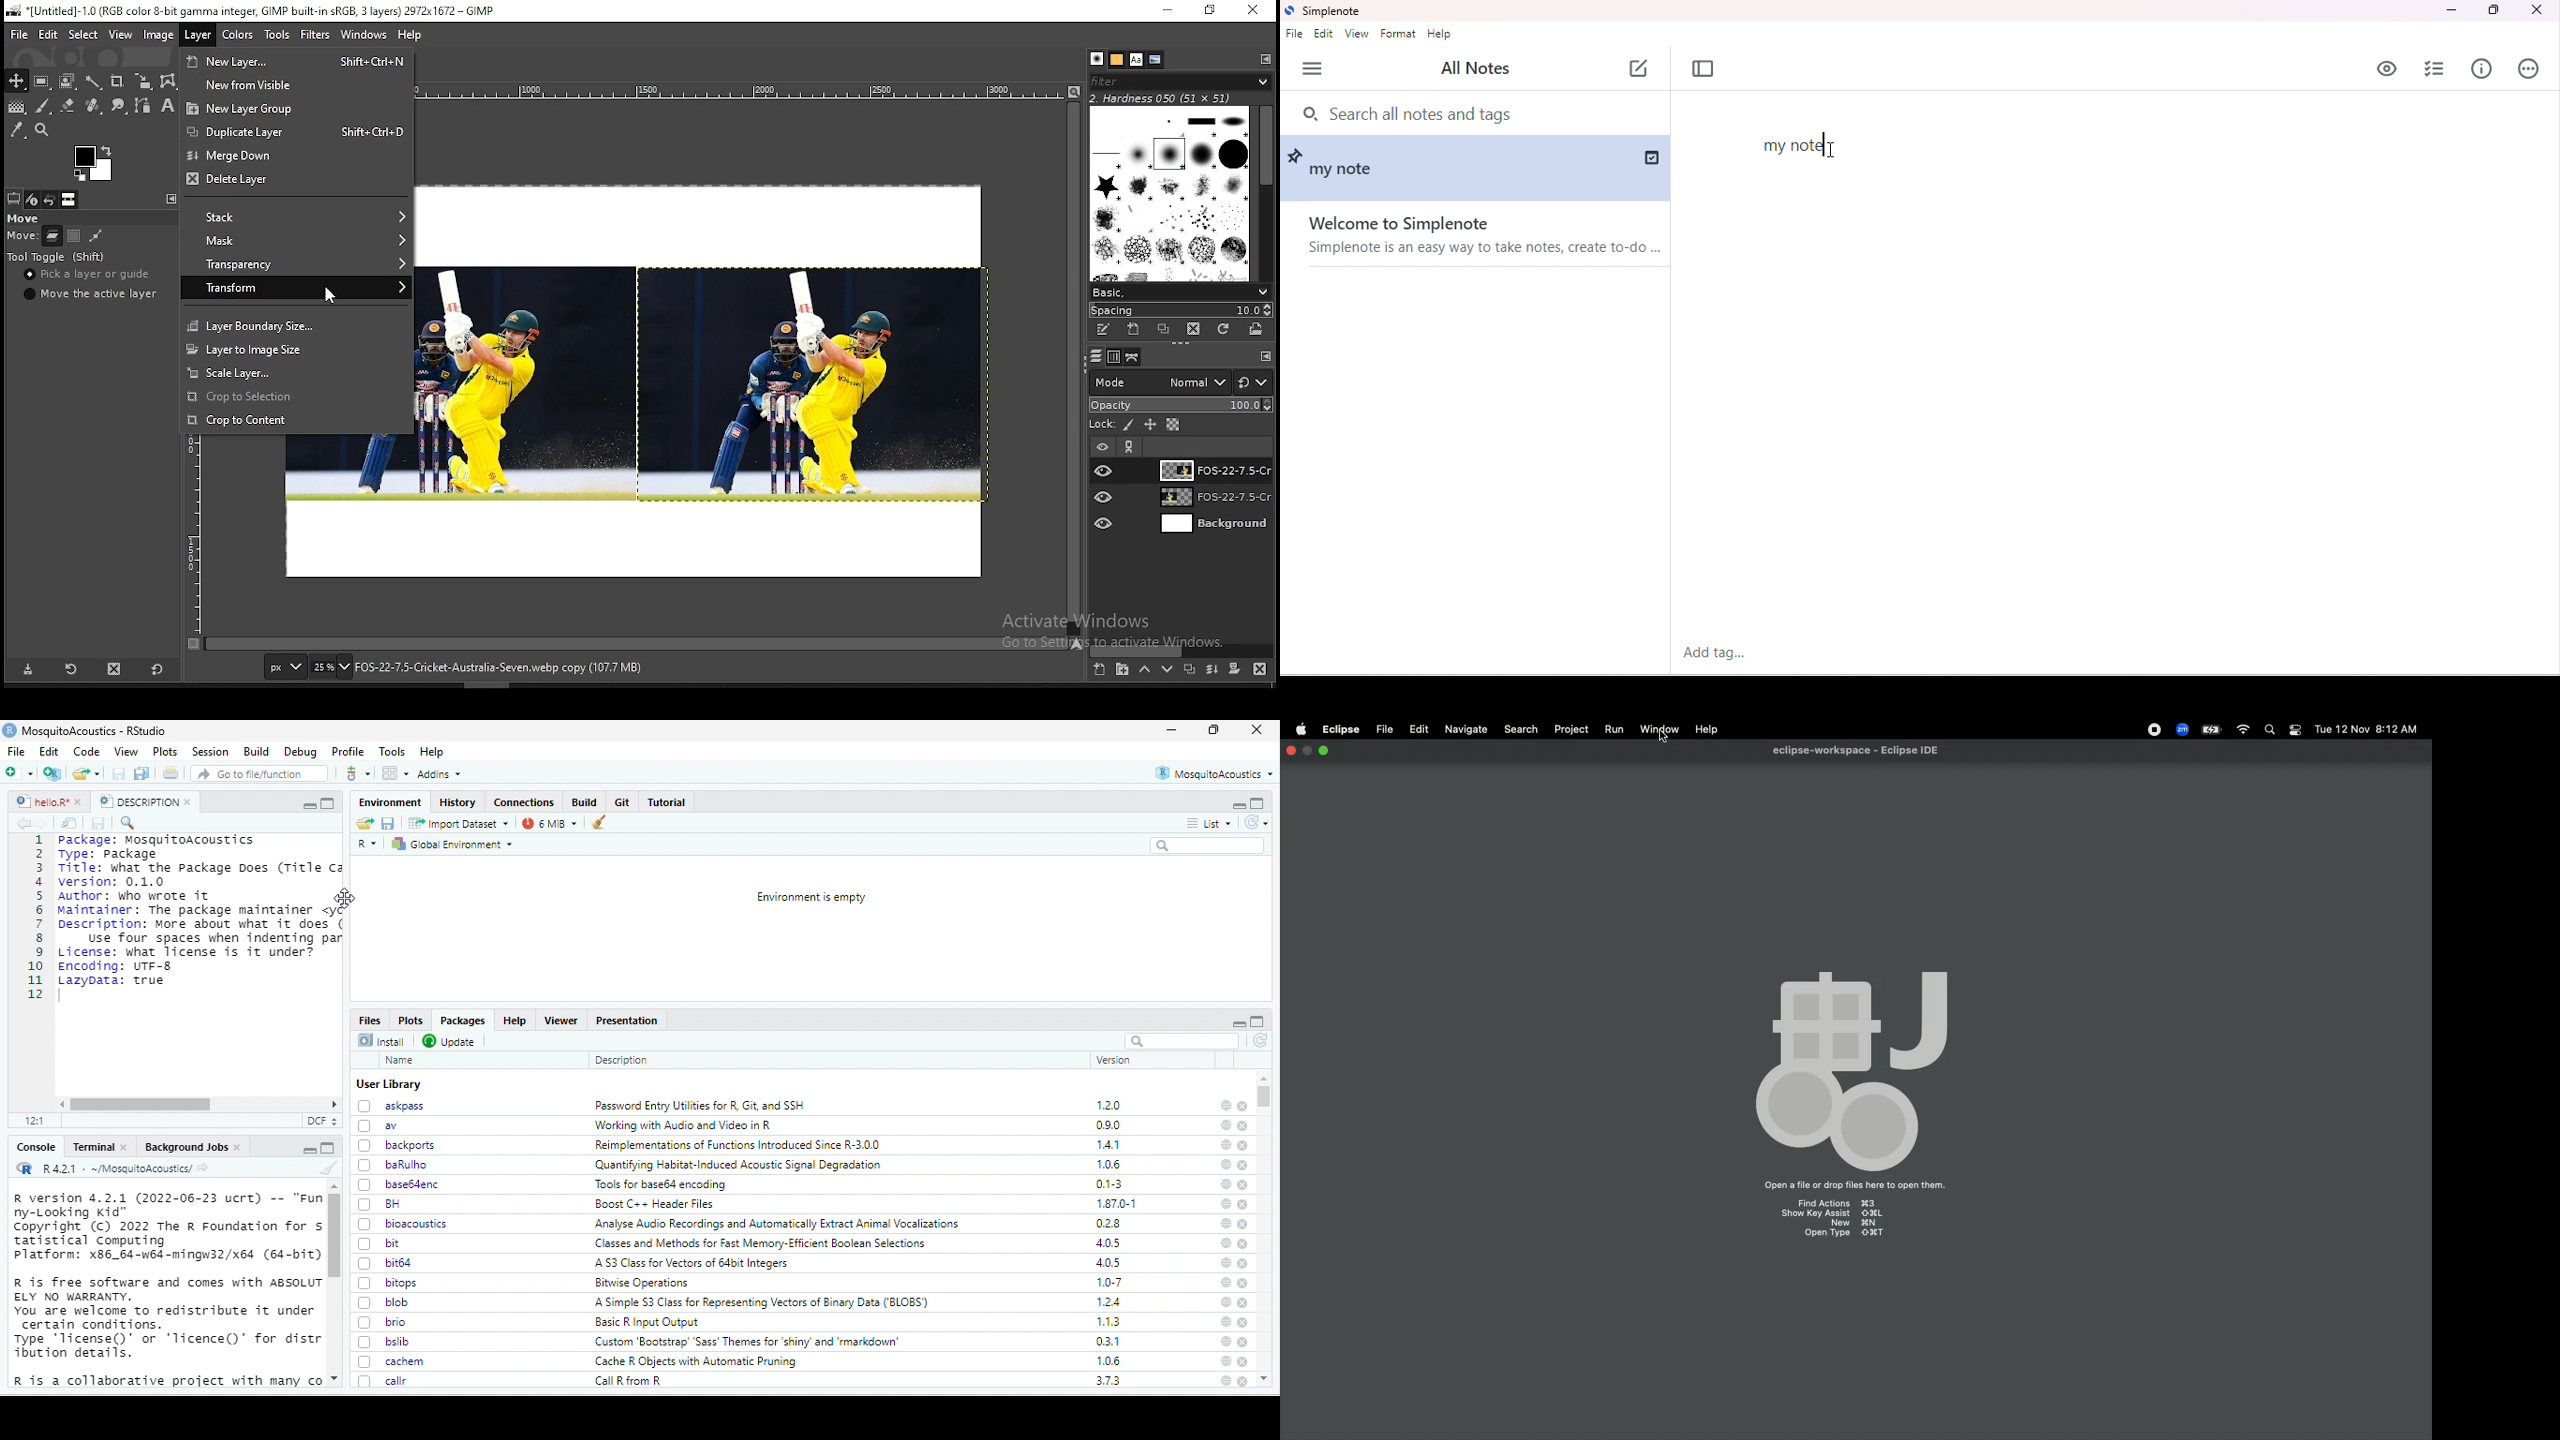 Image resolution: width=2576 pixels, height=1456 pixels. I want to click on Open a file or drop files here to open them, so click(1854, 1186).